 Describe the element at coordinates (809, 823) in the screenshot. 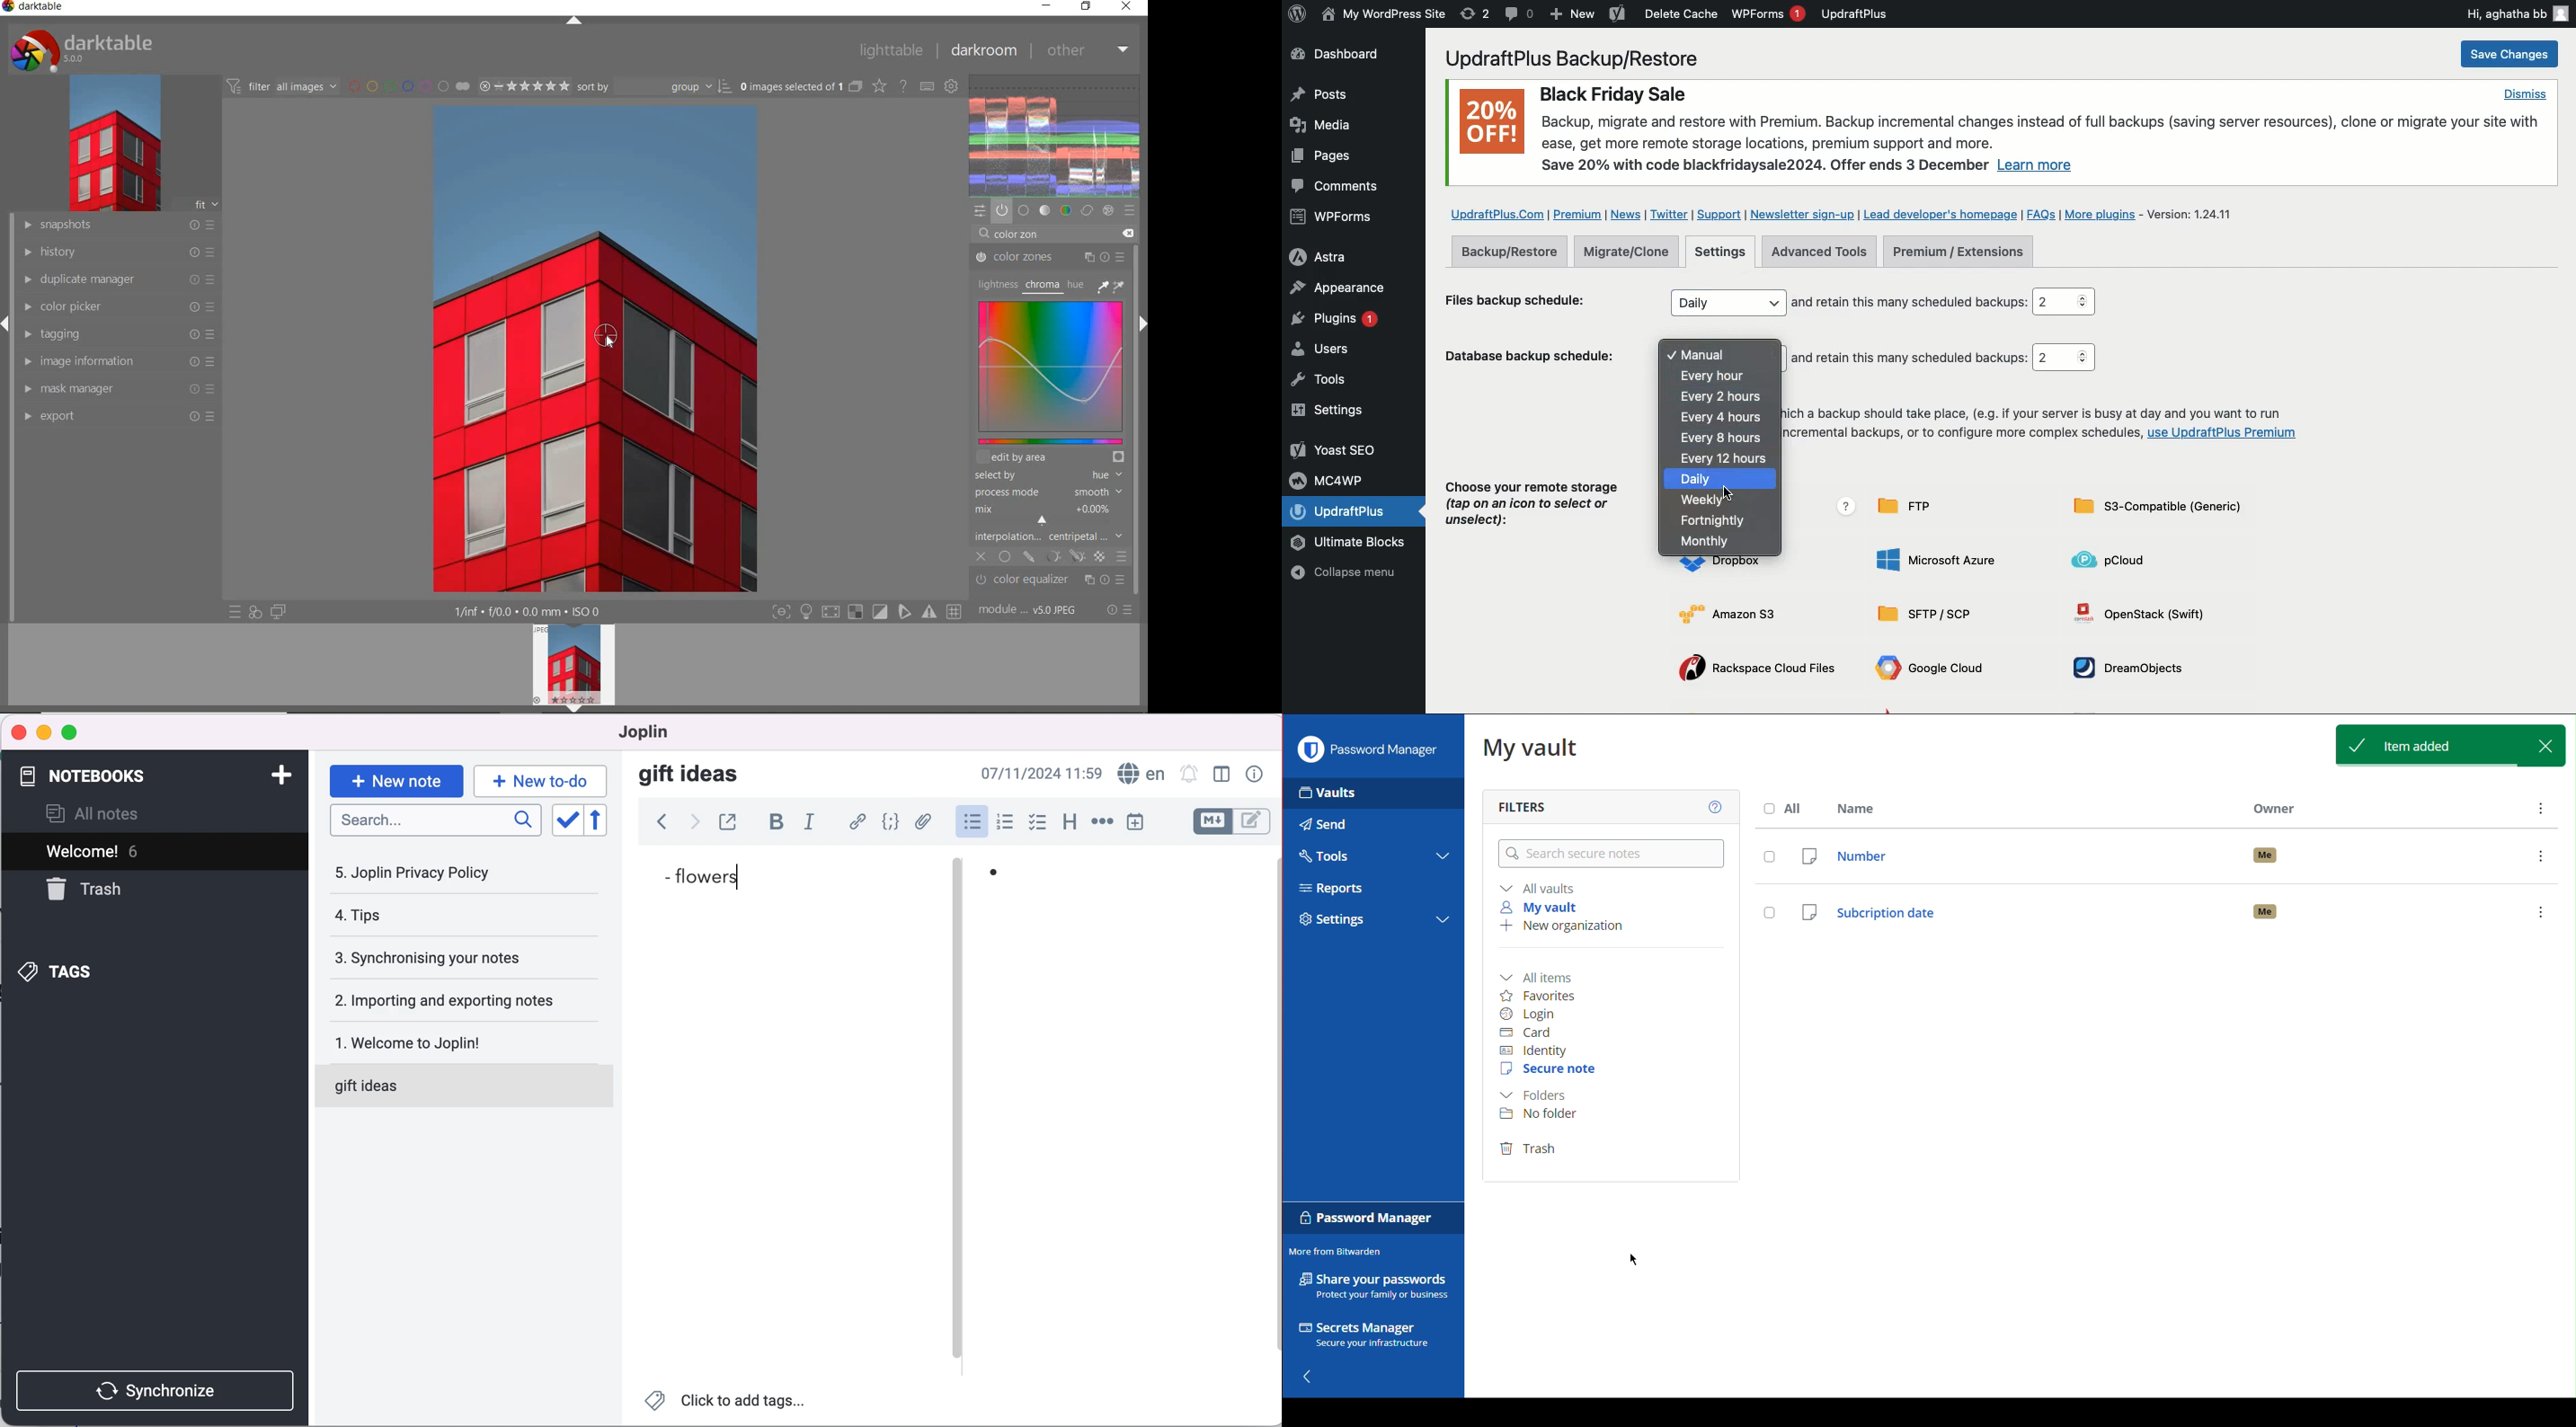

I see `italic` at that location.